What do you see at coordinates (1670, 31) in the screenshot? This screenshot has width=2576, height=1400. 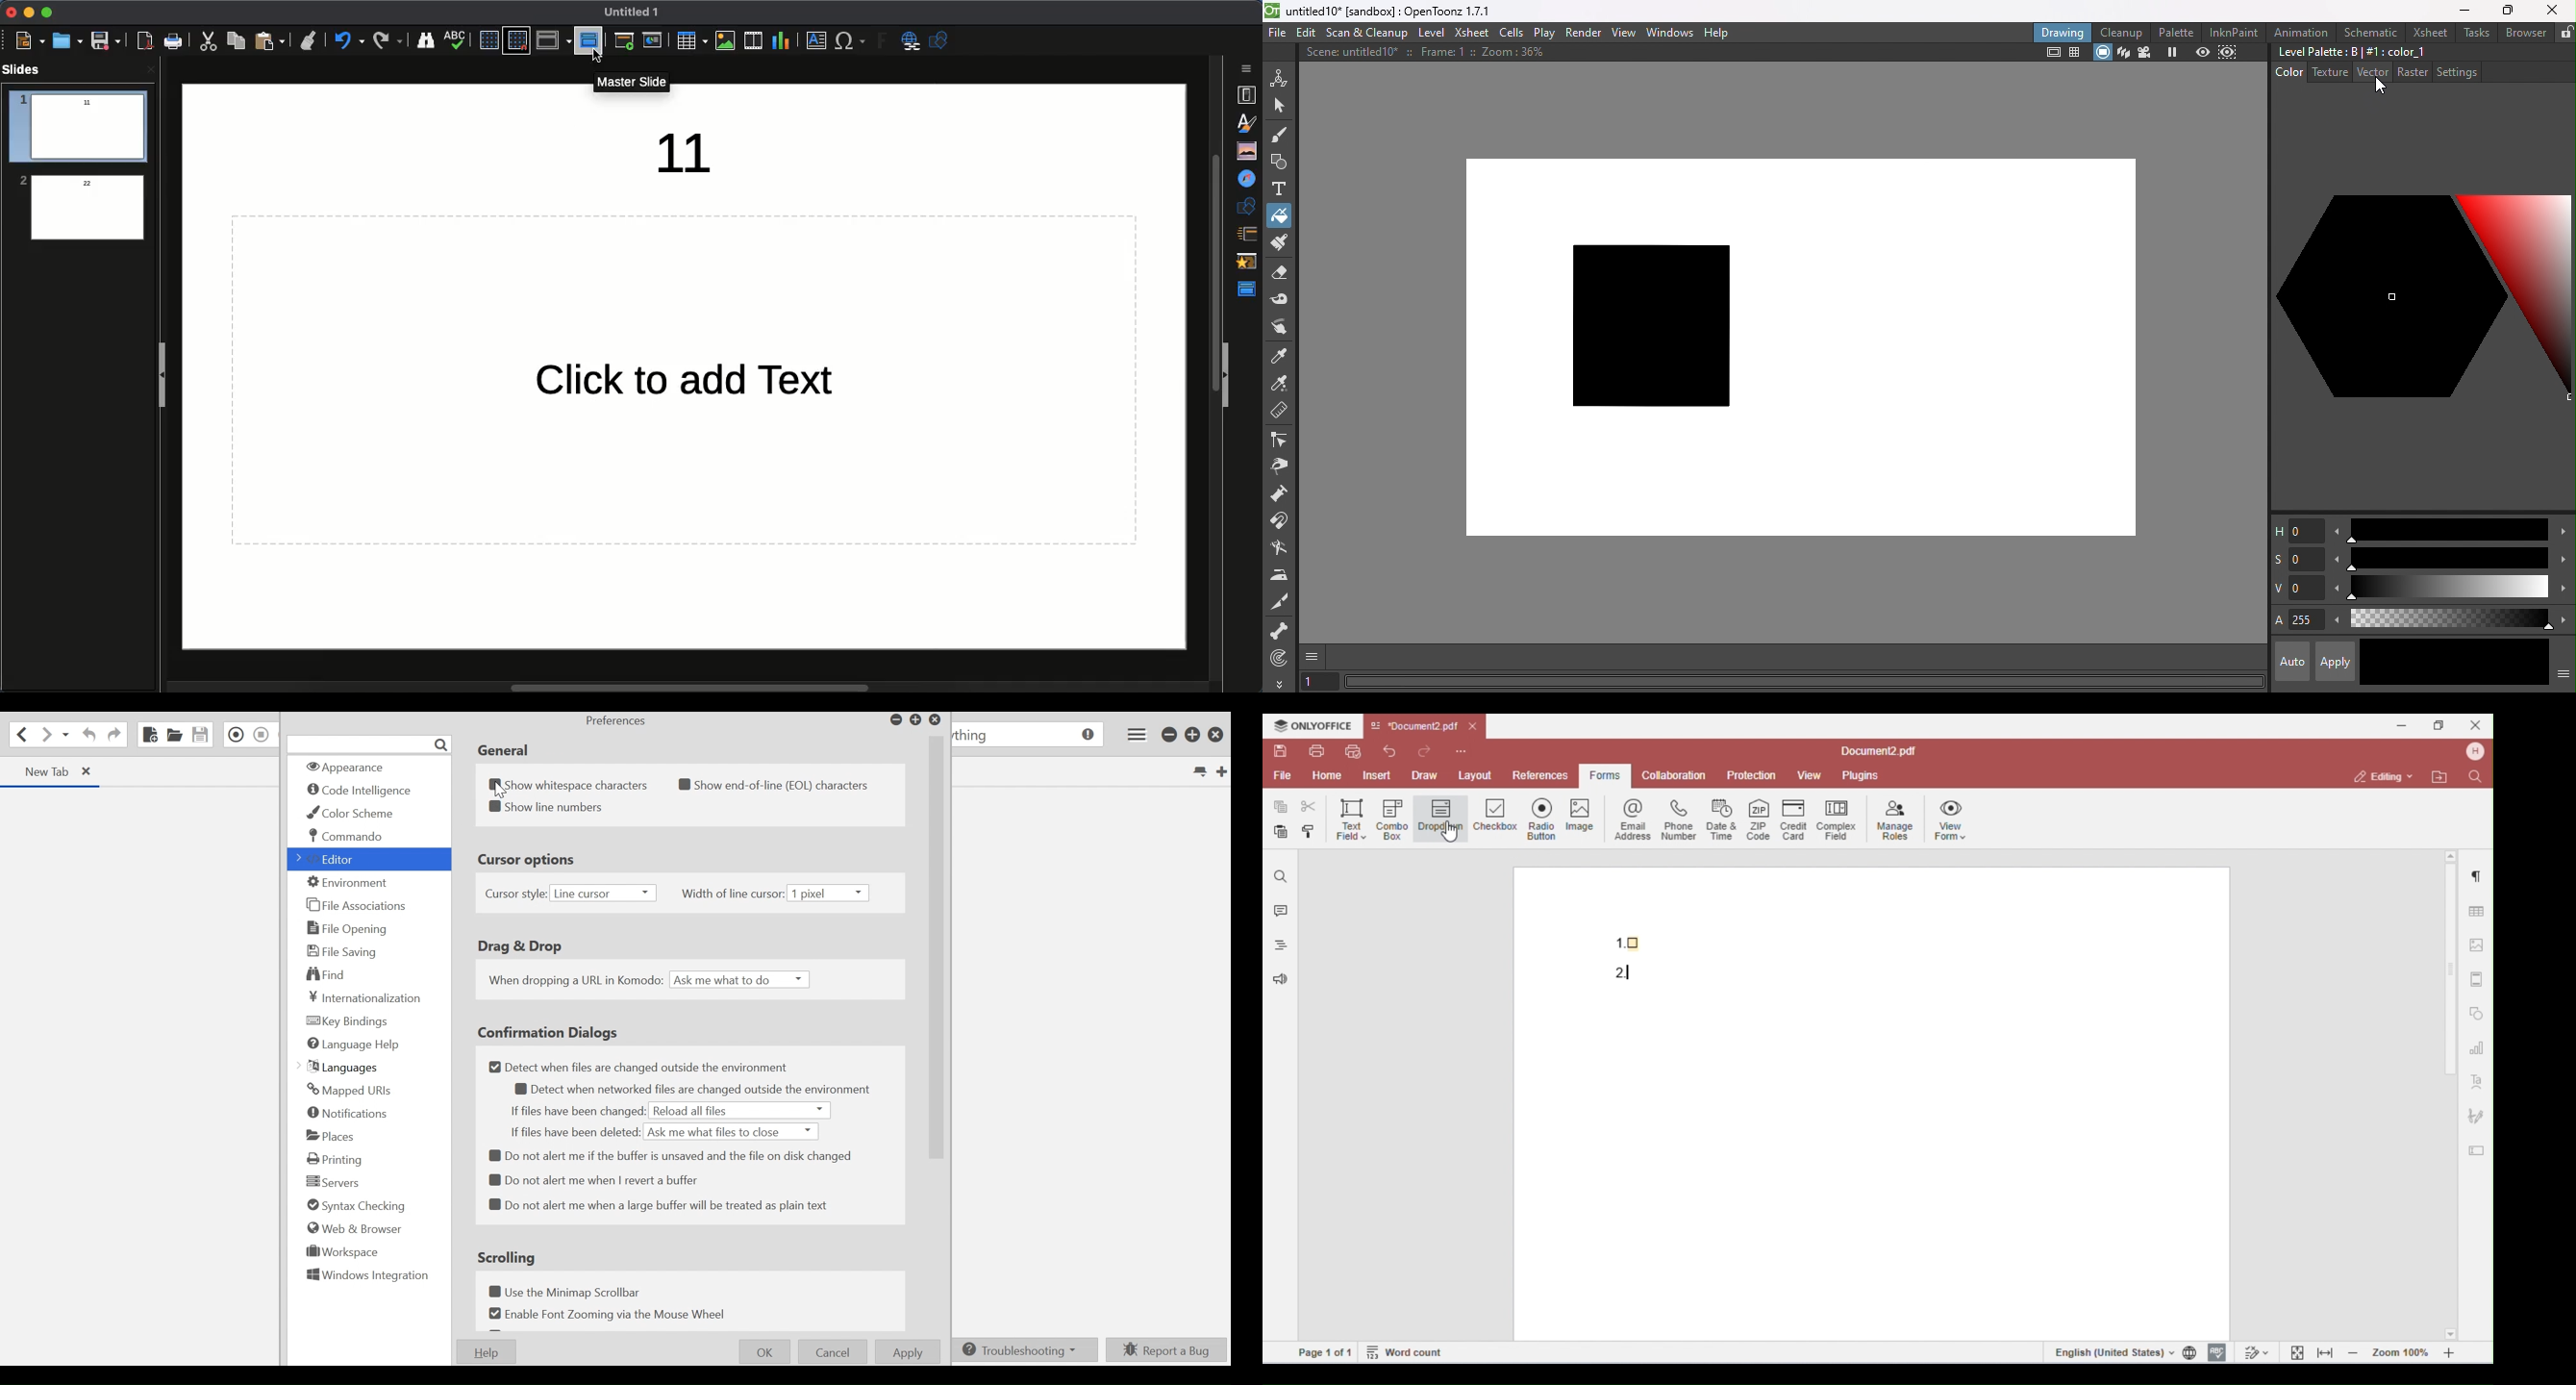 I see `Windows` at bounding box center [1670, 31].